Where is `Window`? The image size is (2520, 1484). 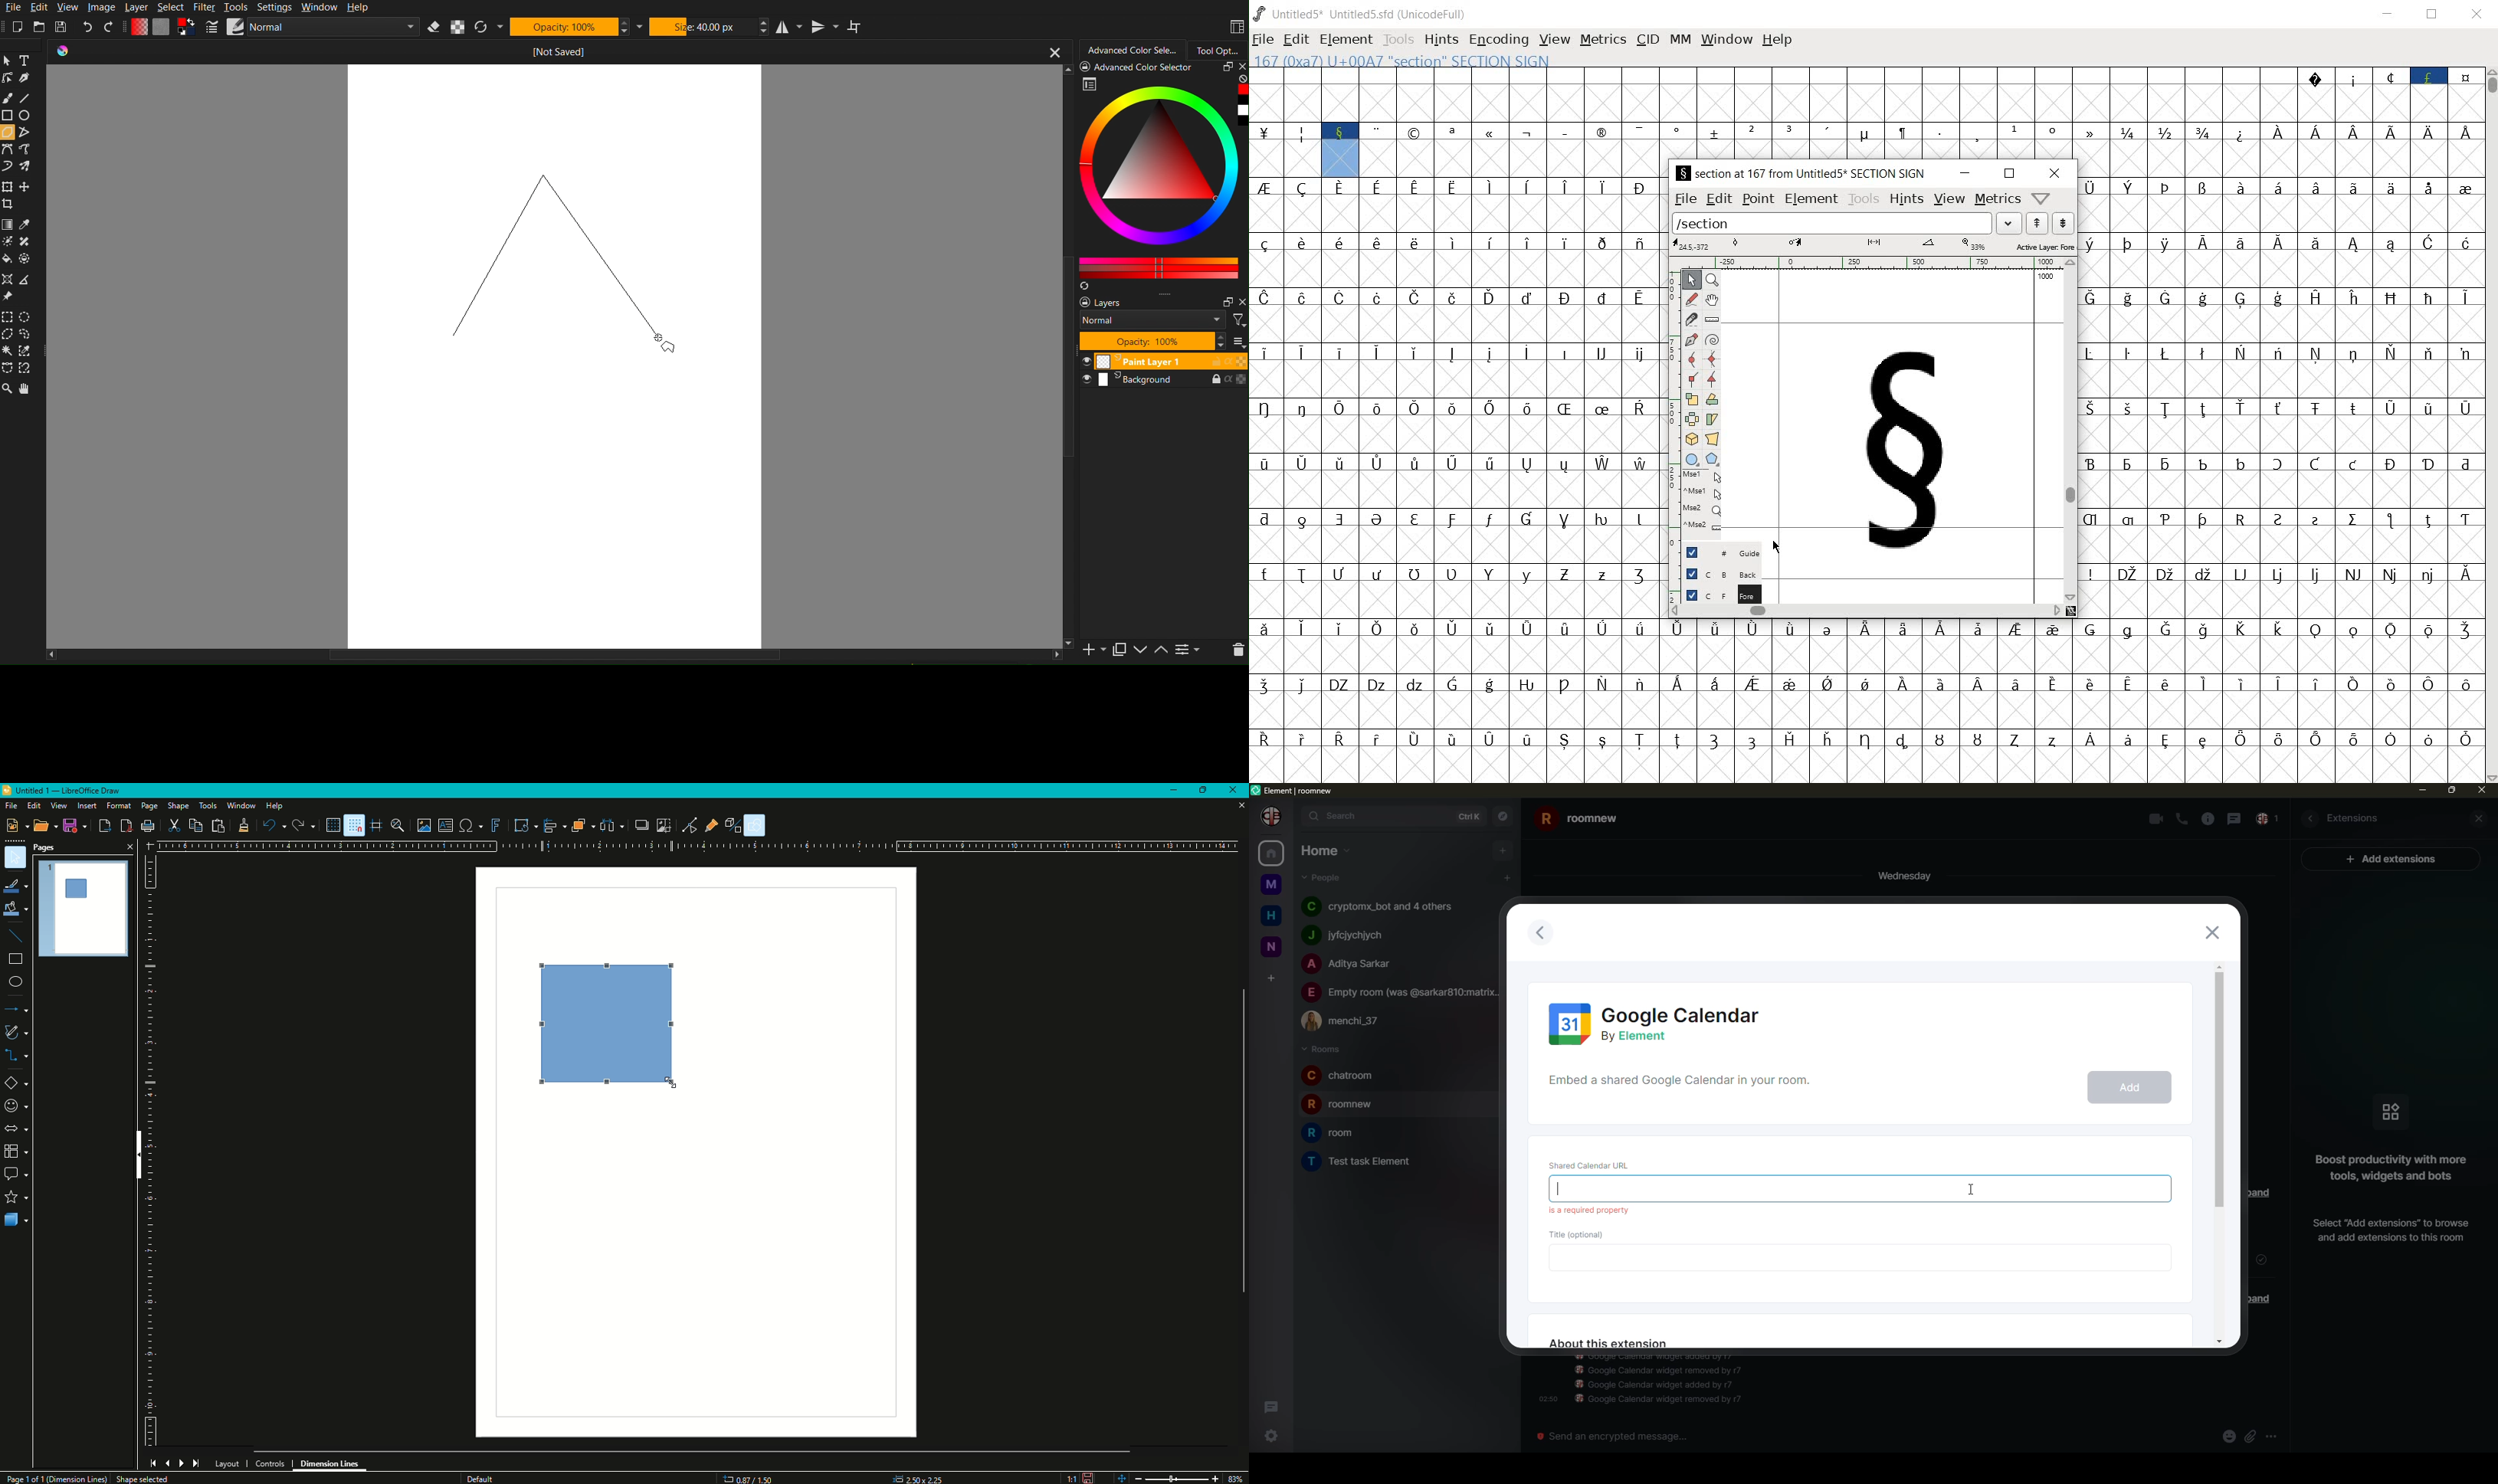
Window is located at coordinates (239, 806).